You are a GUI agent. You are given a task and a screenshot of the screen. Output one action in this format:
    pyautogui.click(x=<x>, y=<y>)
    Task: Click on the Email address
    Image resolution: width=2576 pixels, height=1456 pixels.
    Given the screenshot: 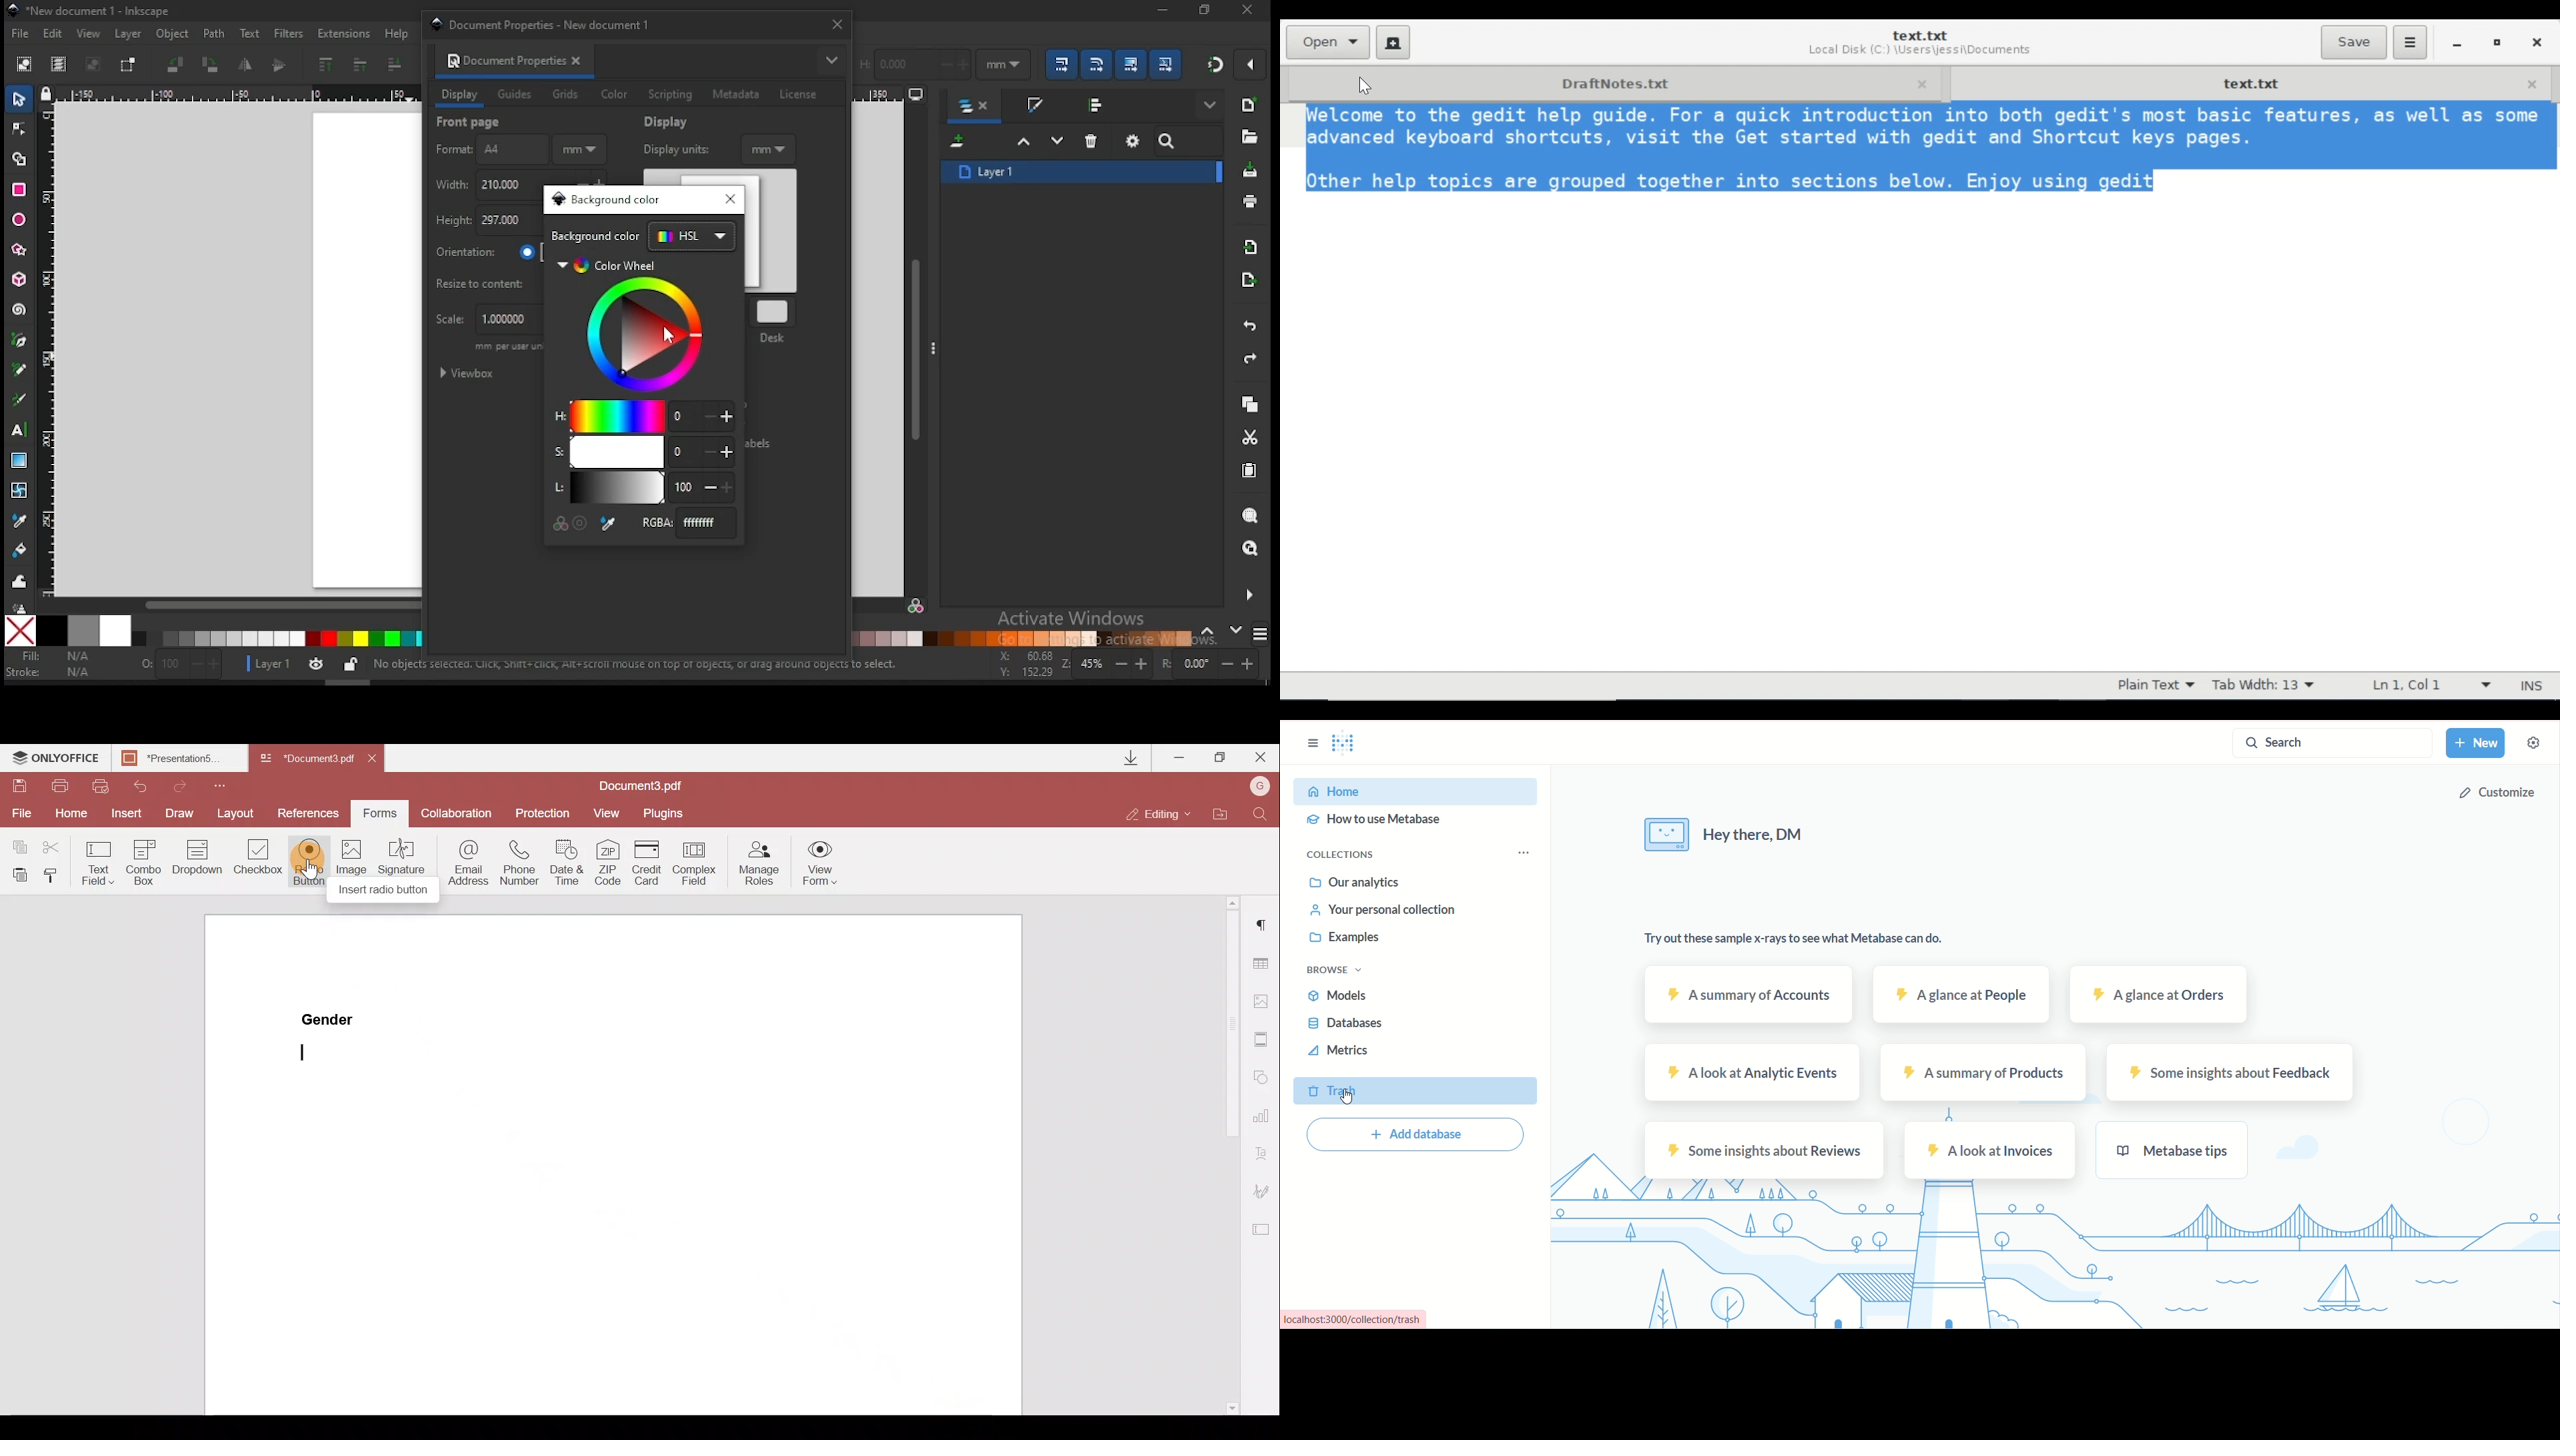 What is the action you would take?
    pyautogui.click(x=467, y=863)
    